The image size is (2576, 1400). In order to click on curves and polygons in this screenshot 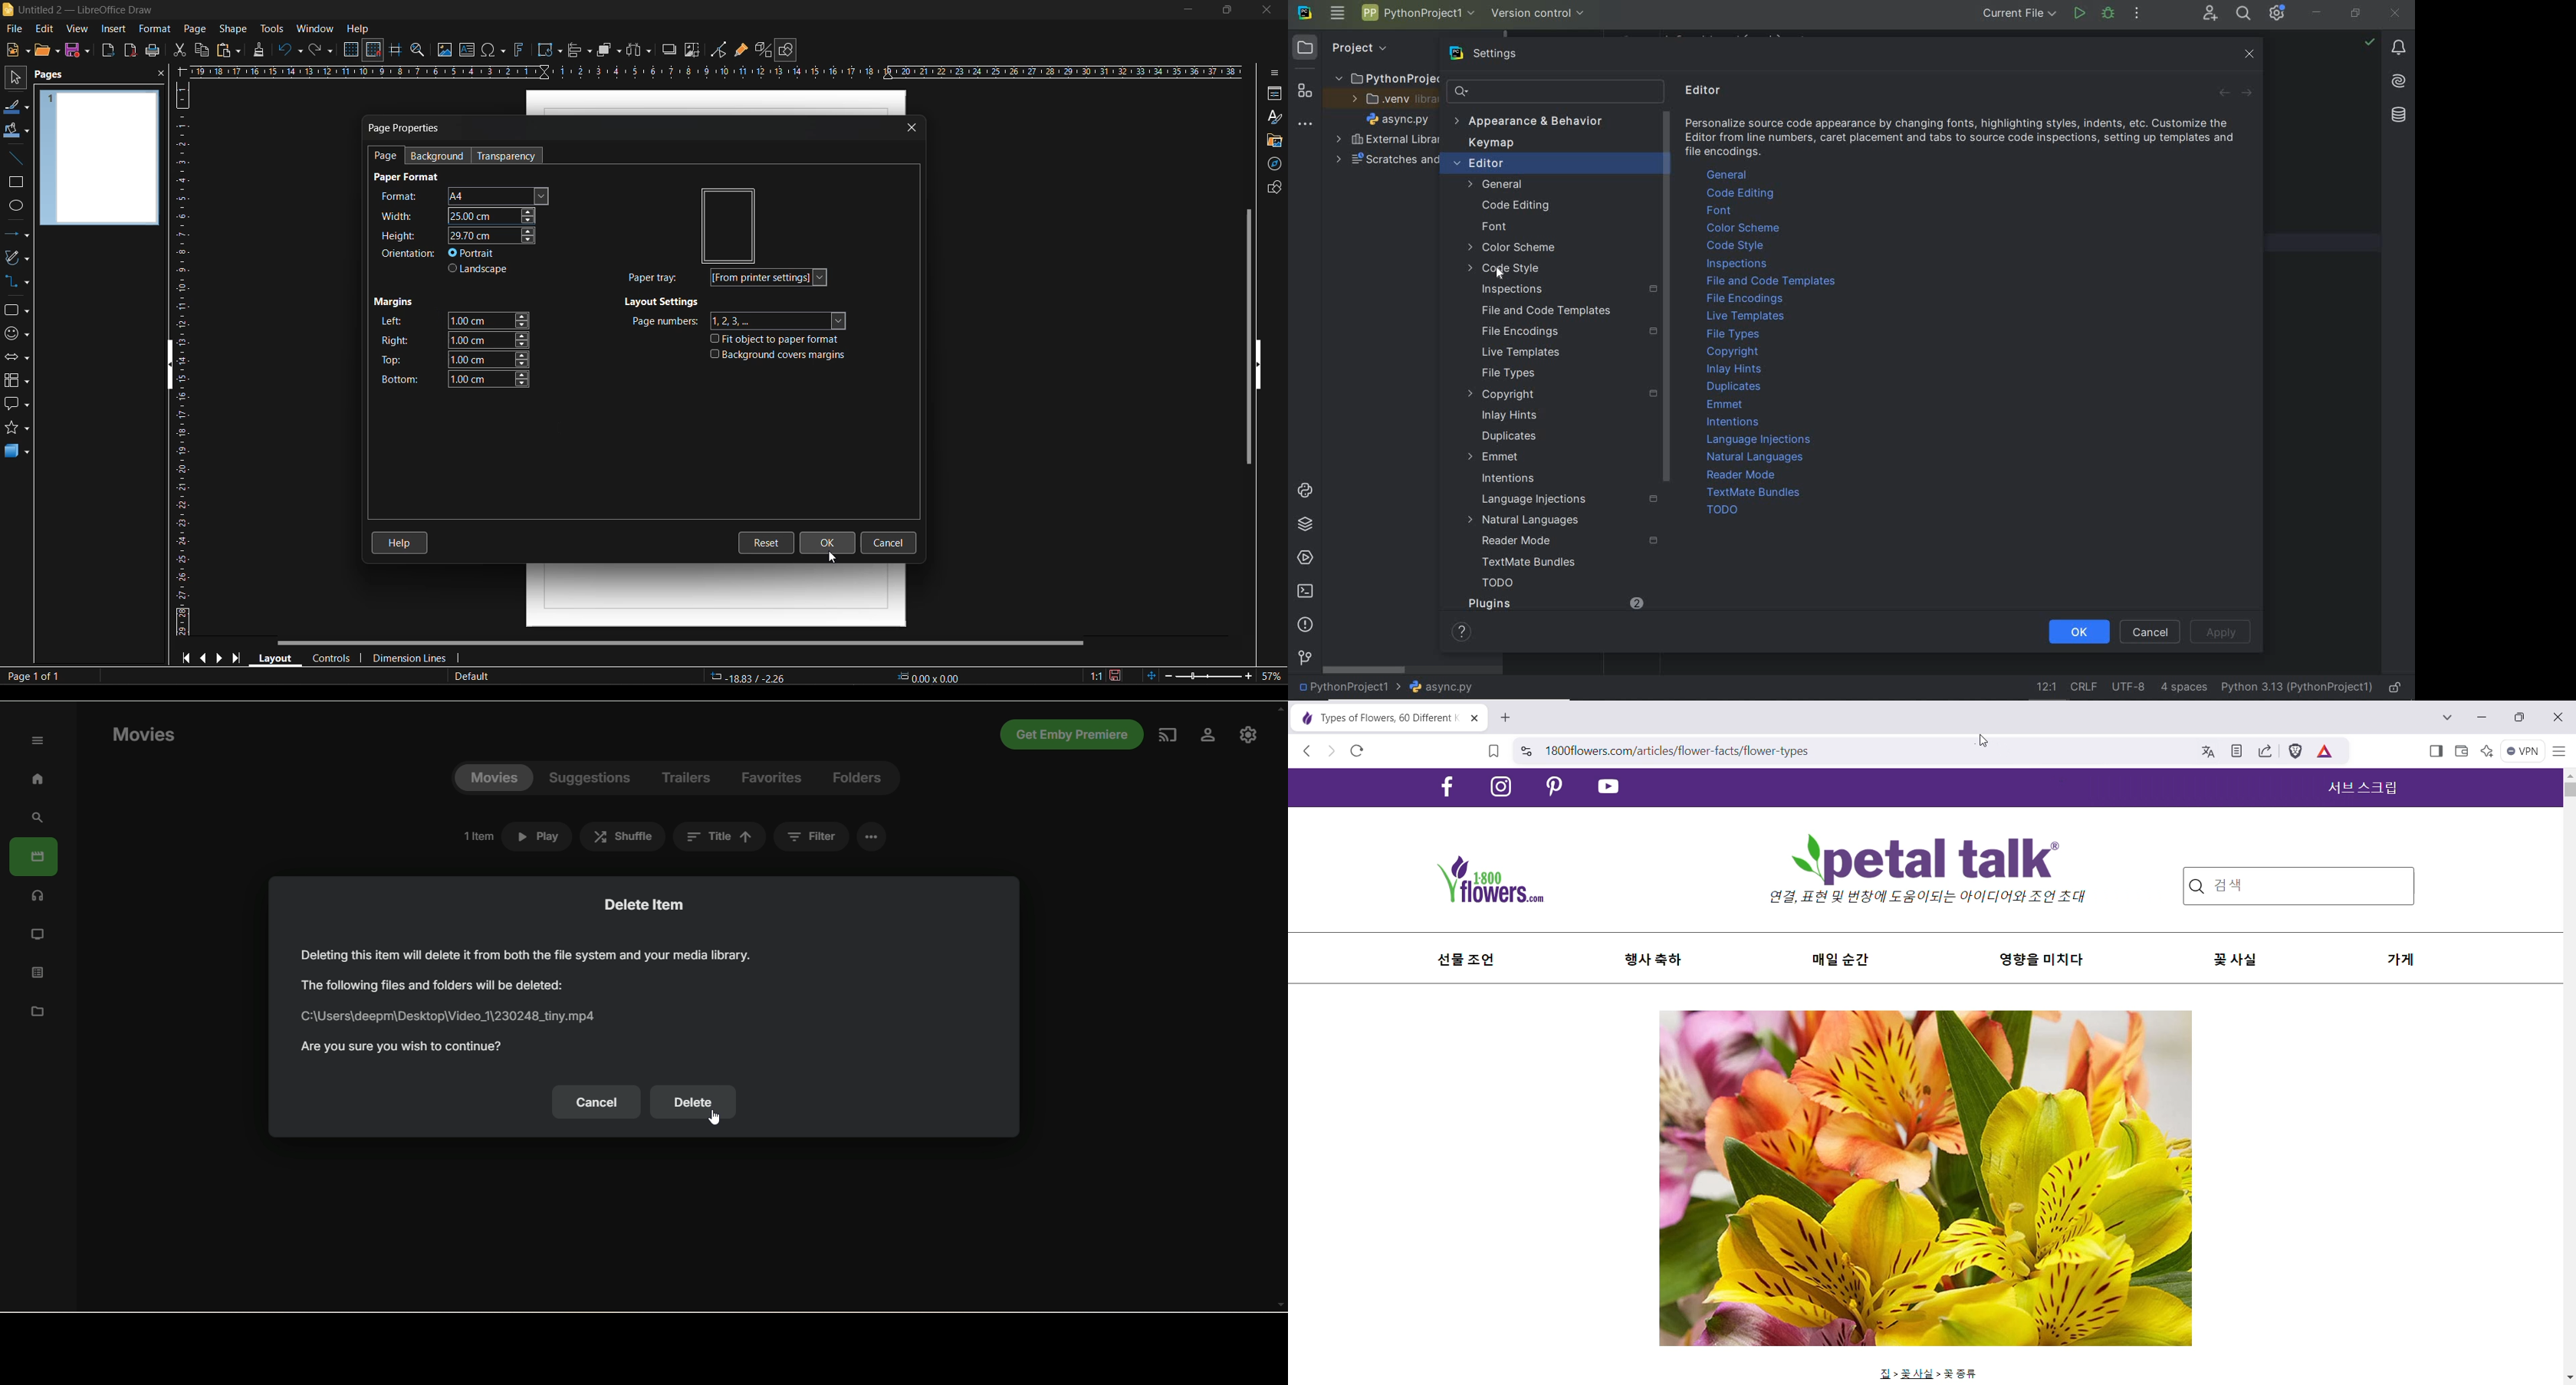, I will do `click(17, 258)`.